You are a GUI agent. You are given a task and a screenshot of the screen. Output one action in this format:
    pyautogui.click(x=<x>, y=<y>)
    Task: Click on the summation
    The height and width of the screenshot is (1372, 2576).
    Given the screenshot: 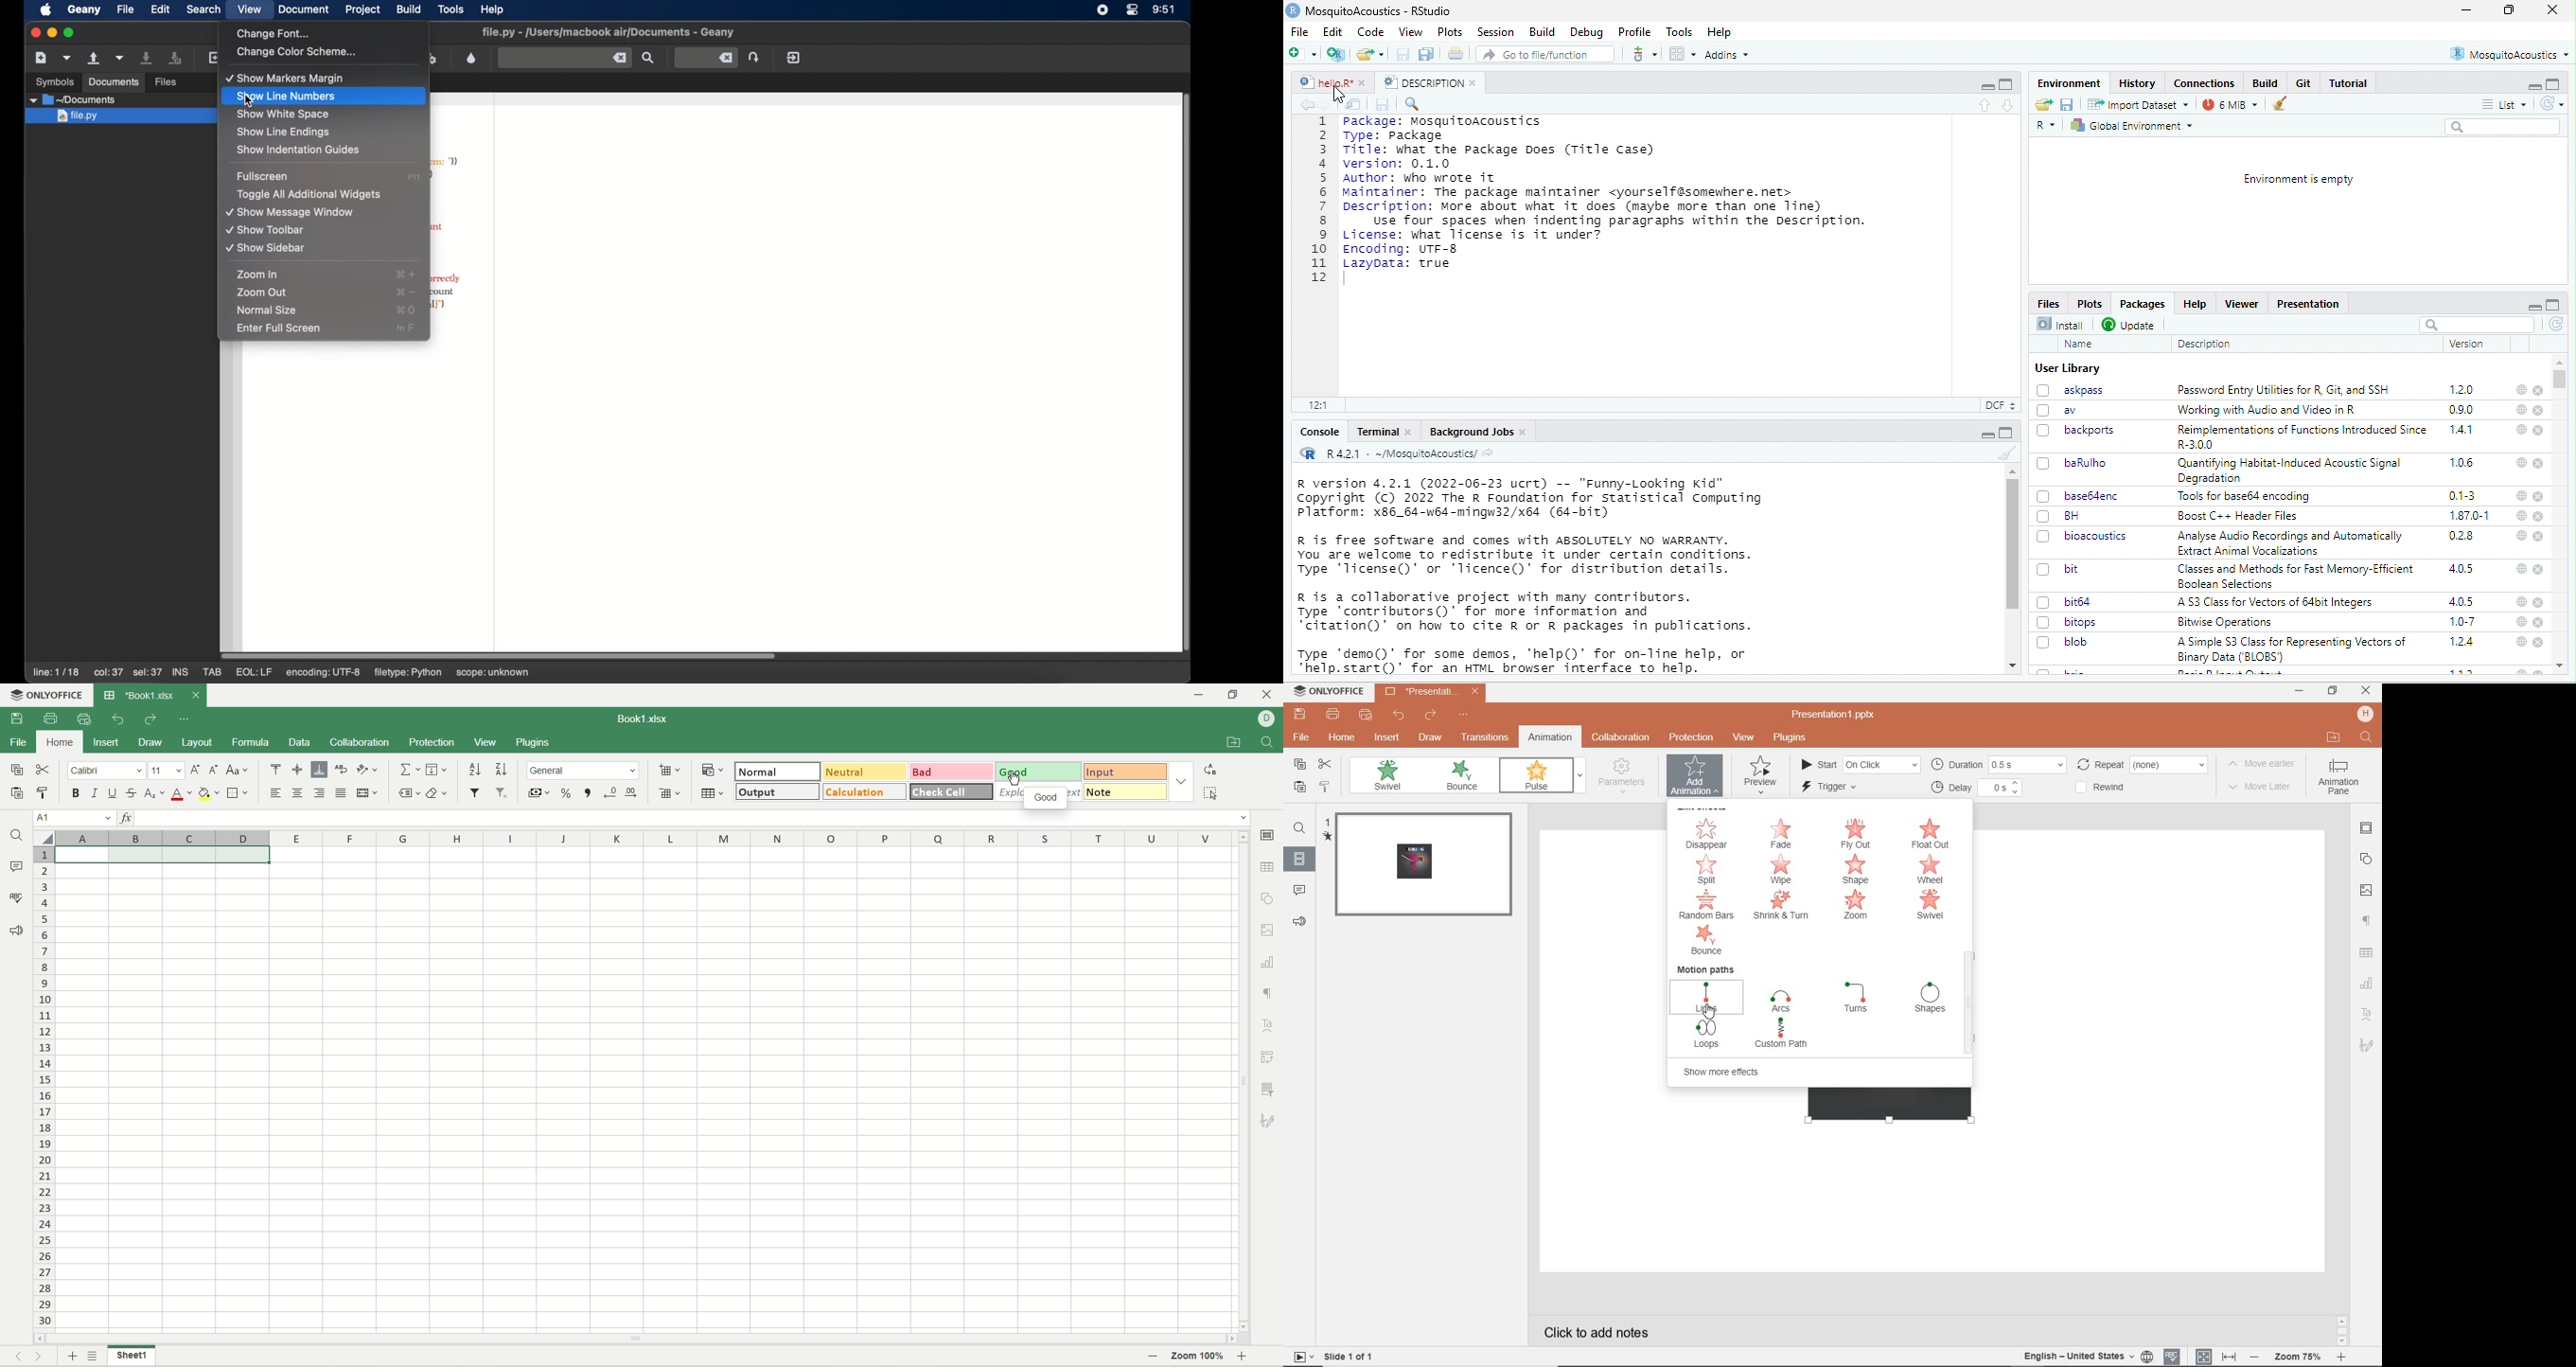 What is the action you would take?
    pyautogui.click(x=410, y=768)
    